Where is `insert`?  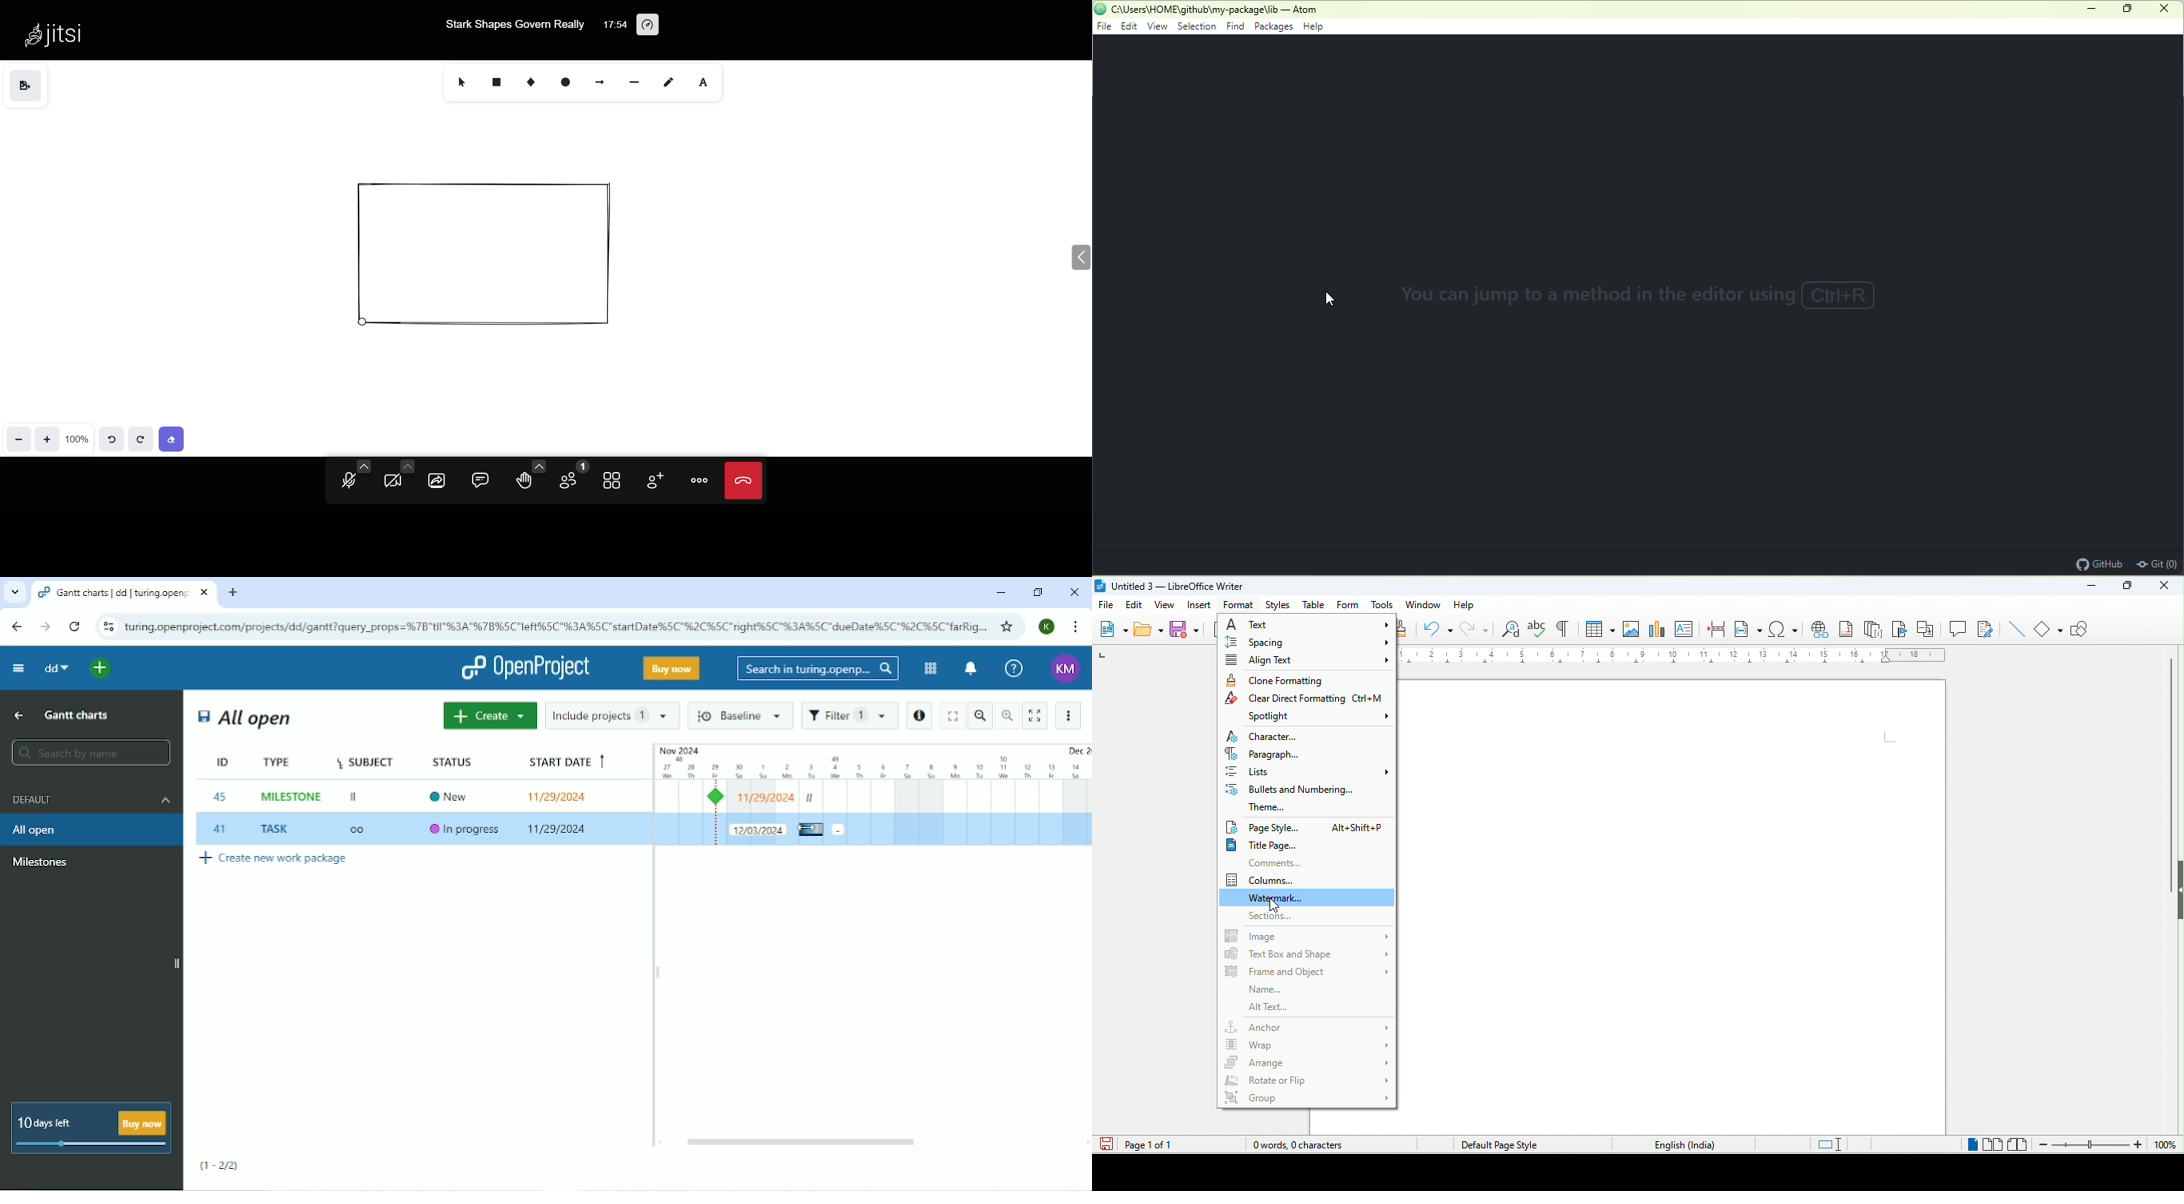
insert is located at coordinates (1200, 606).